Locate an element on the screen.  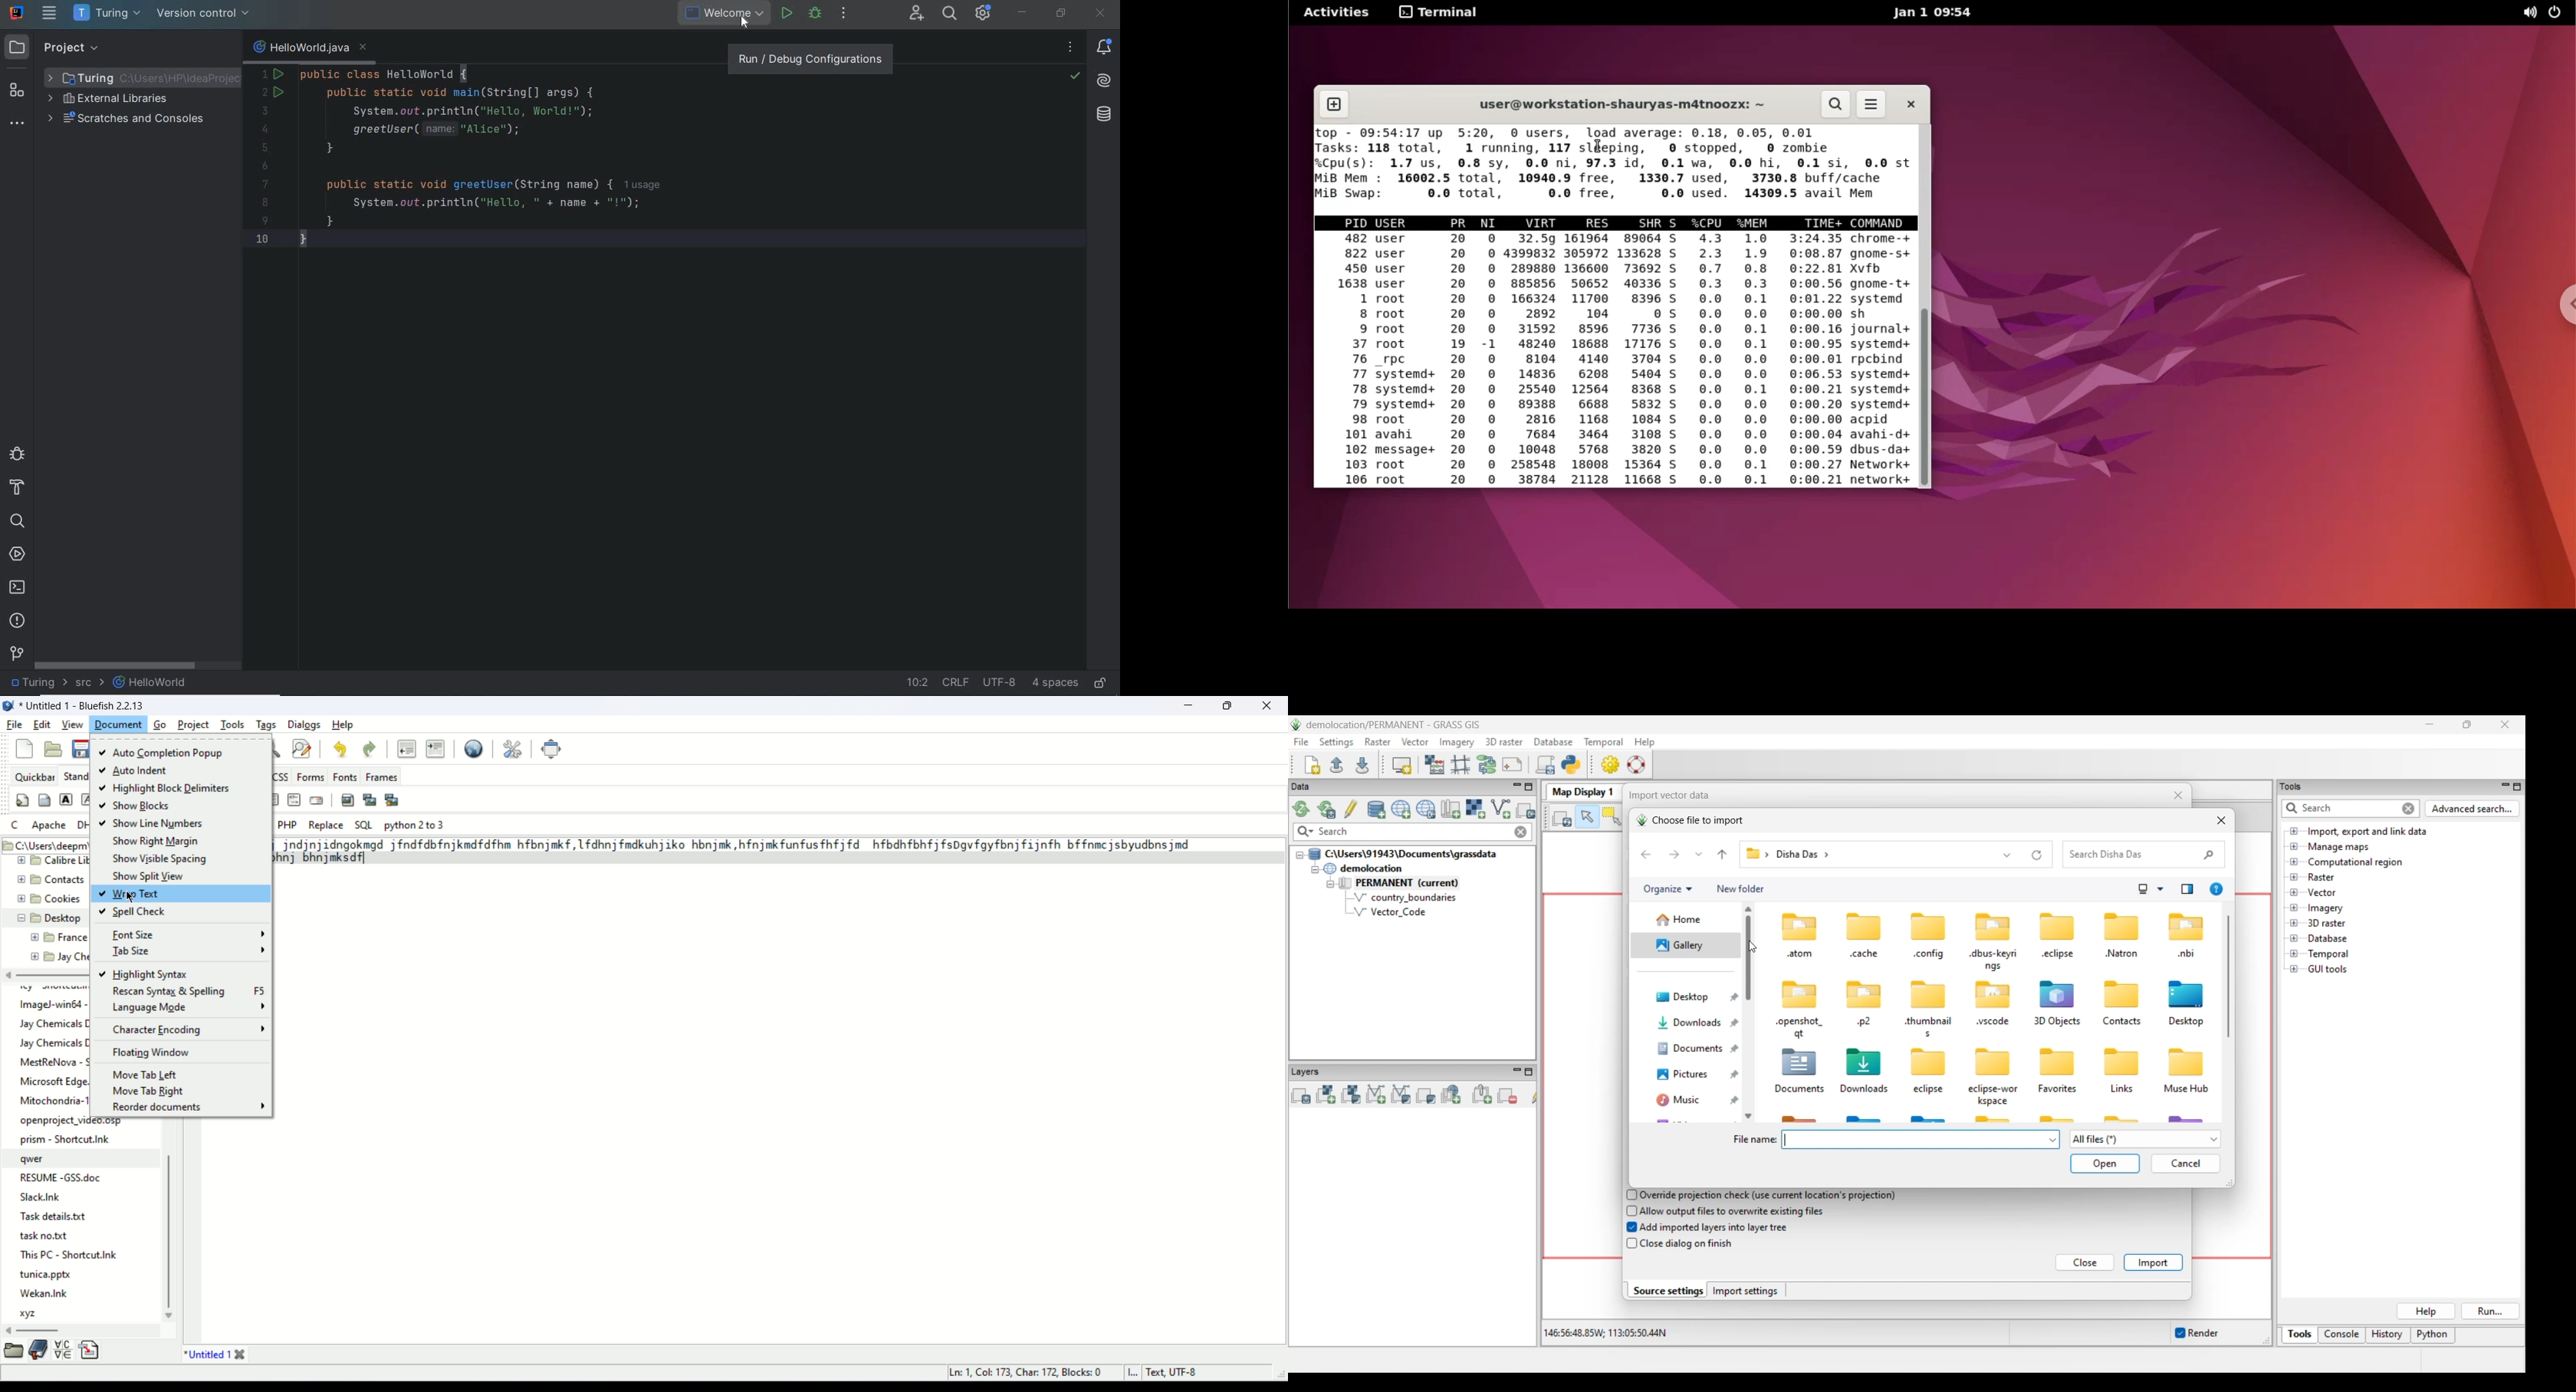
quickbar is located at coordinates (32, 776).